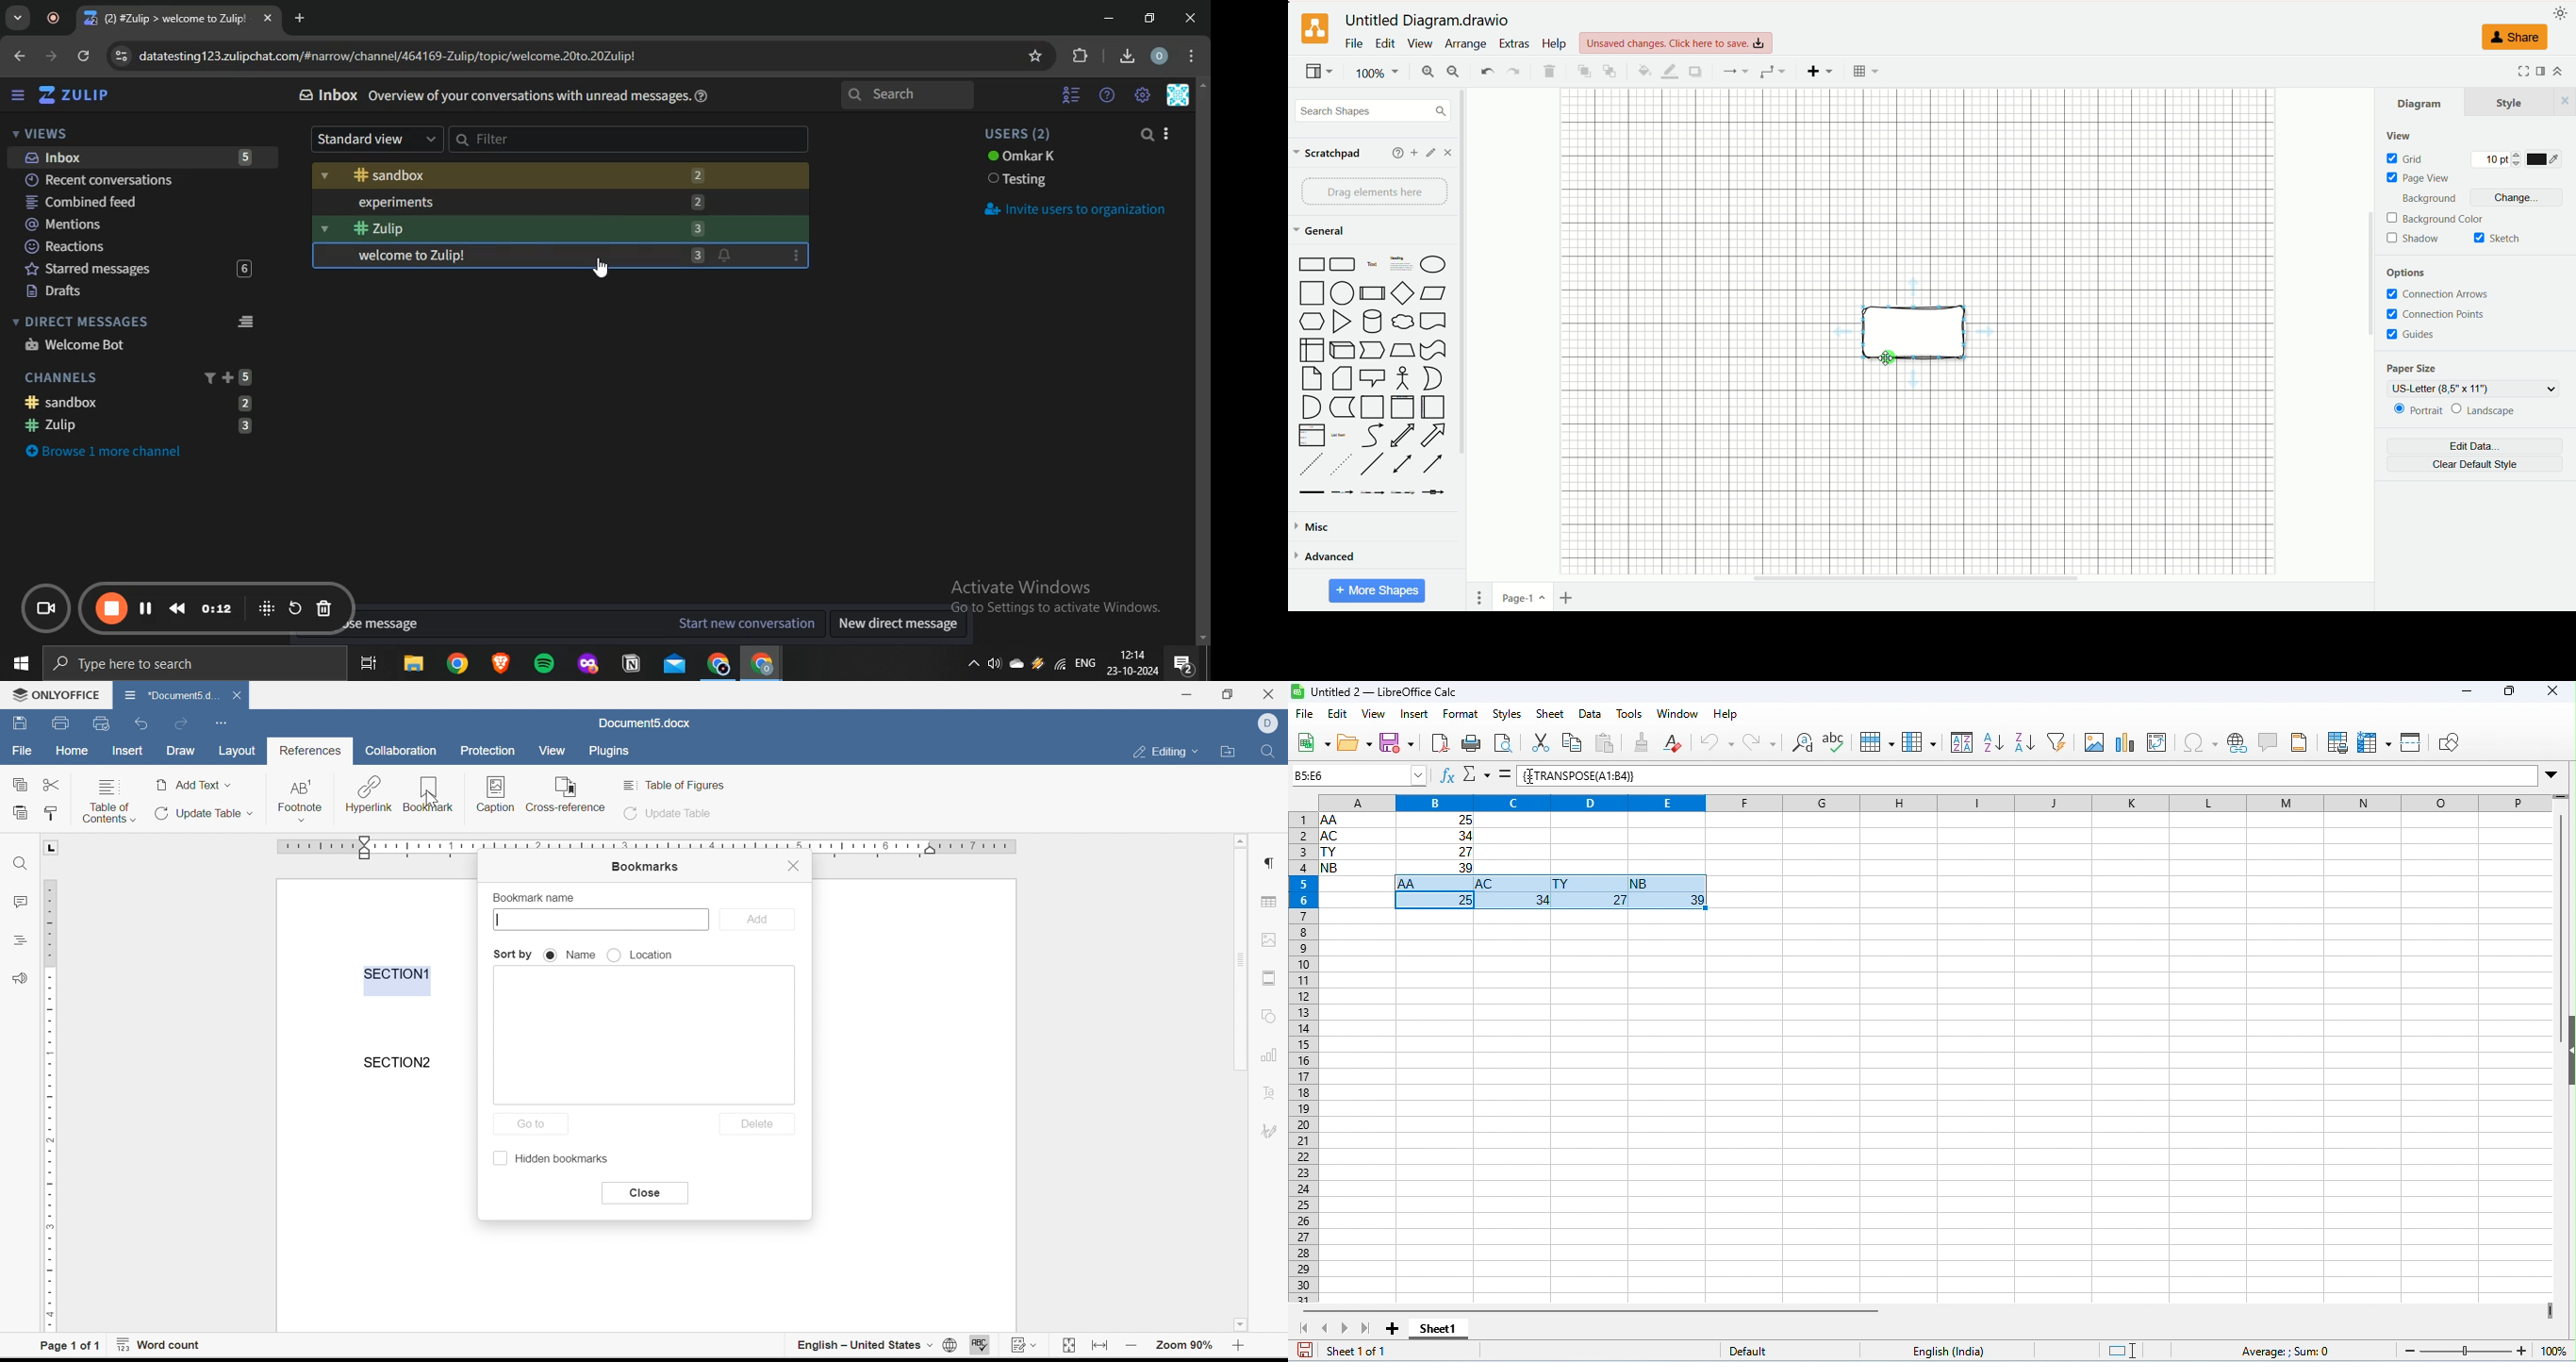  I want to click on advanced, so click(1325, 556).